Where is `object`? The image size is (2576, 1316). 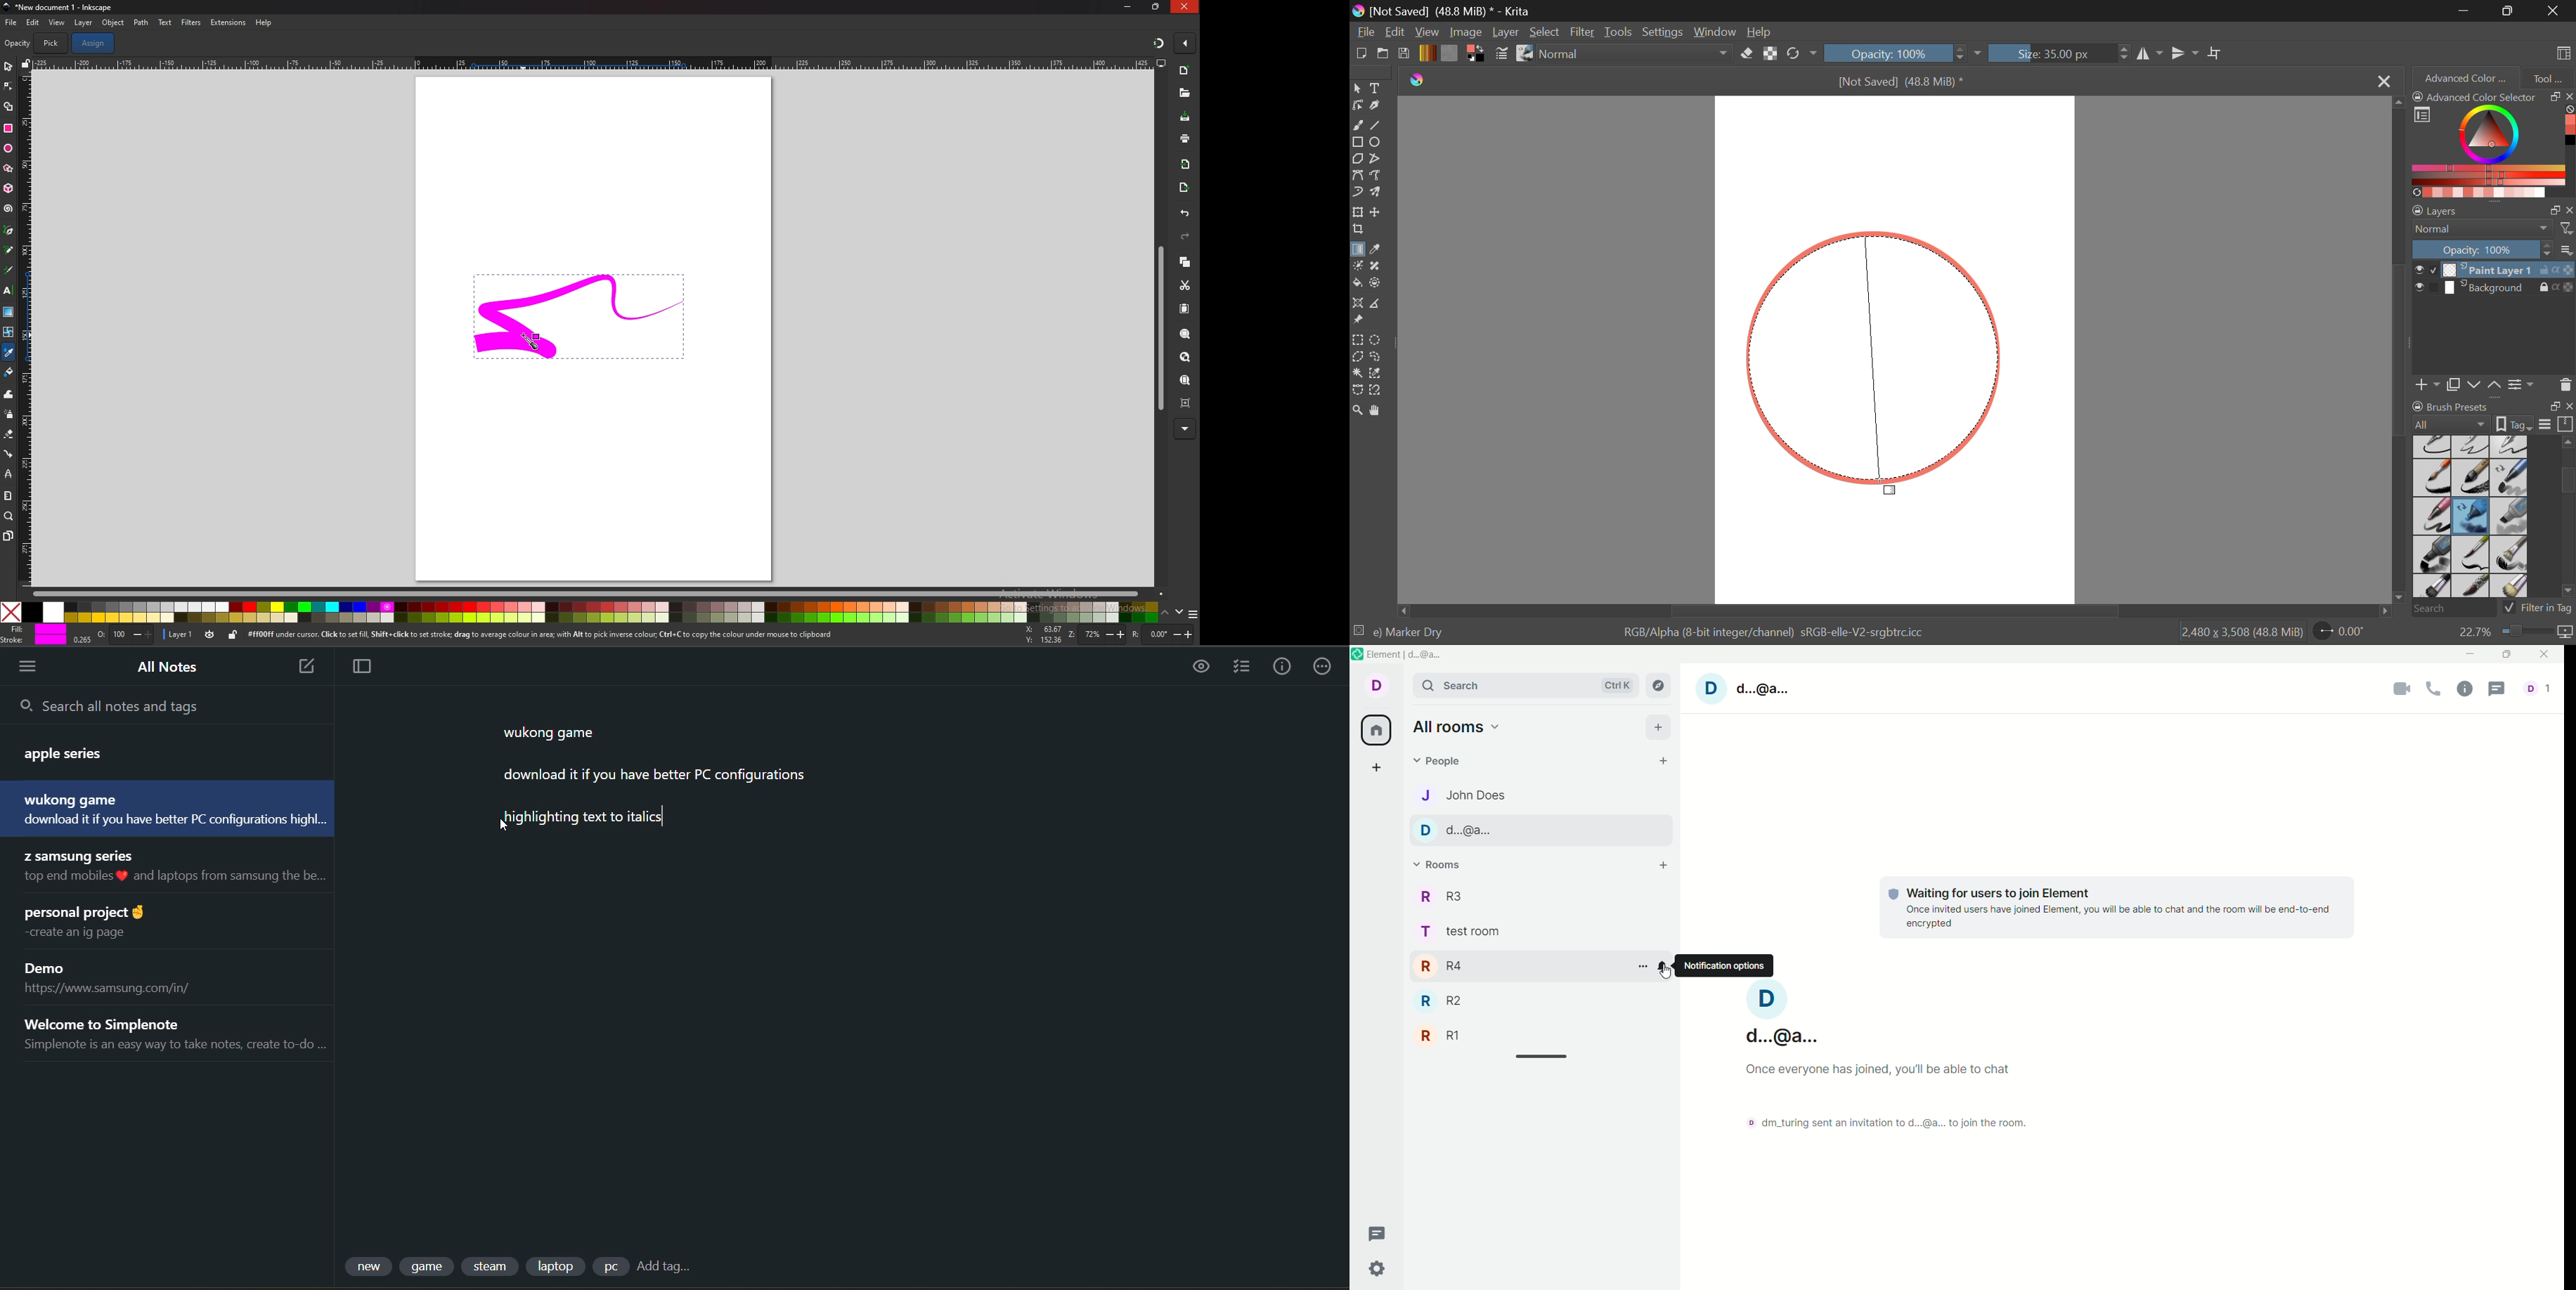
object is located at coordinates (116, 22).